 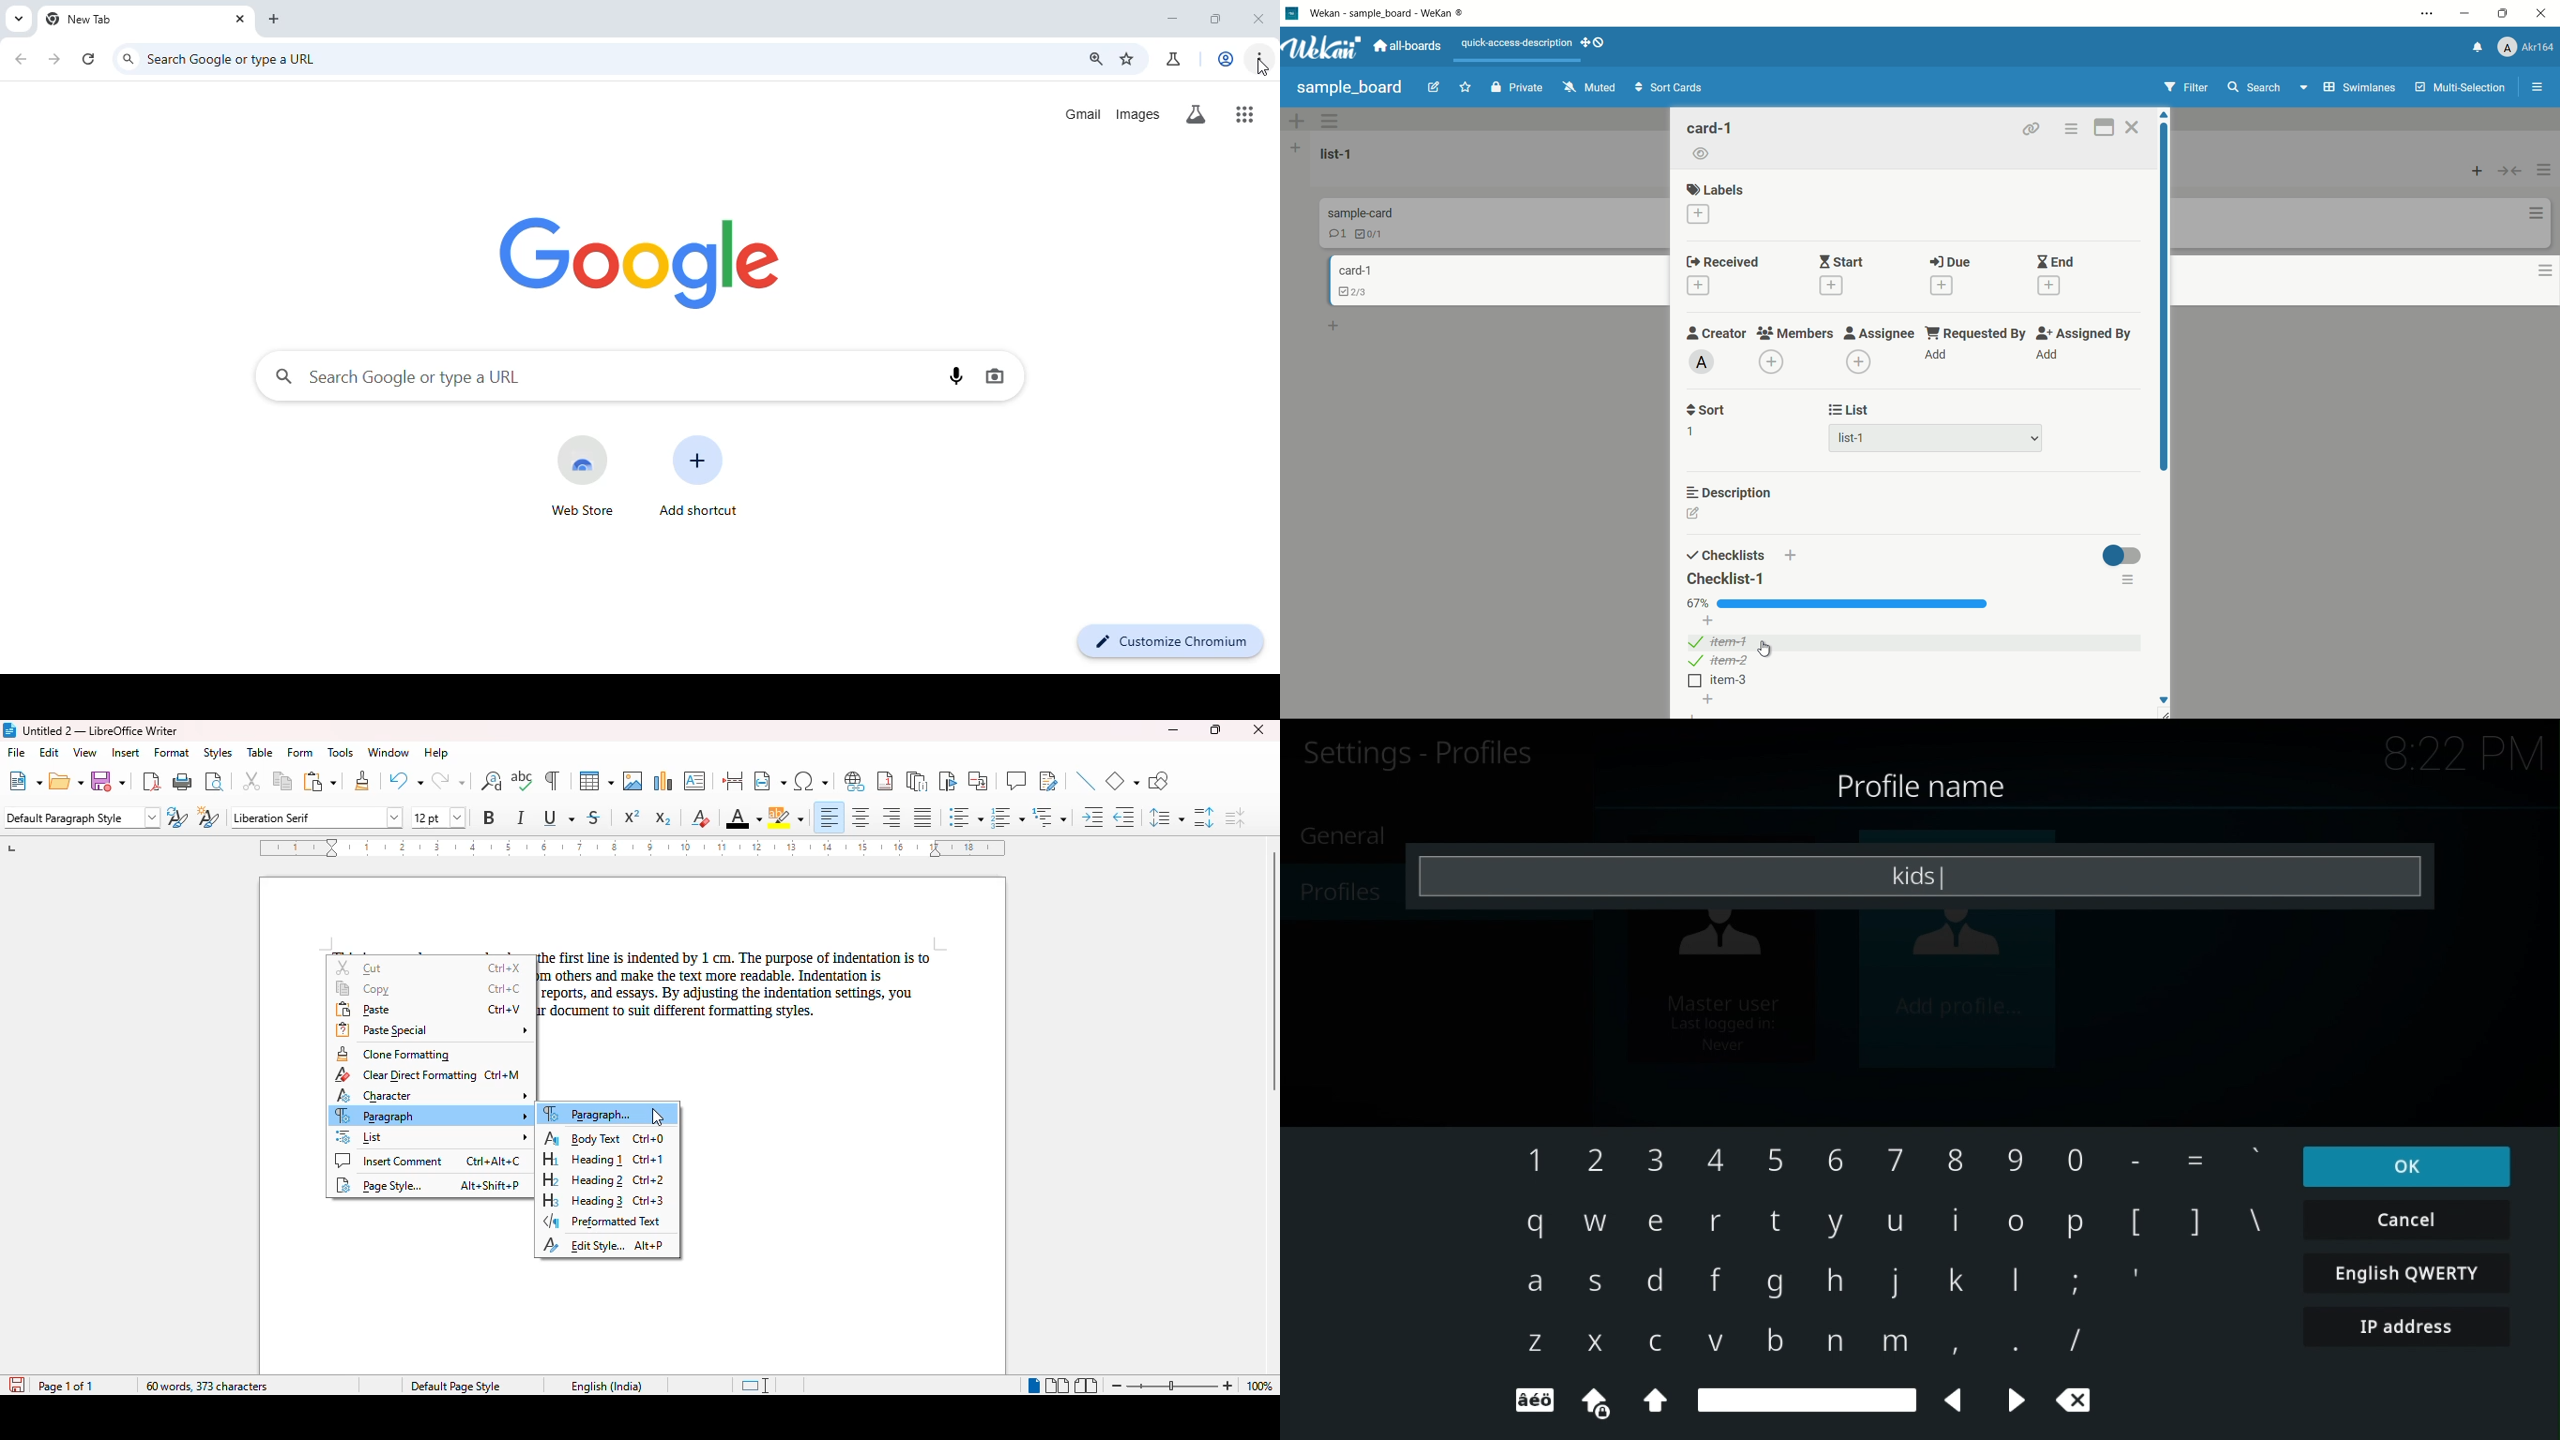 I want to click on align left, so click(x=828, y=817).